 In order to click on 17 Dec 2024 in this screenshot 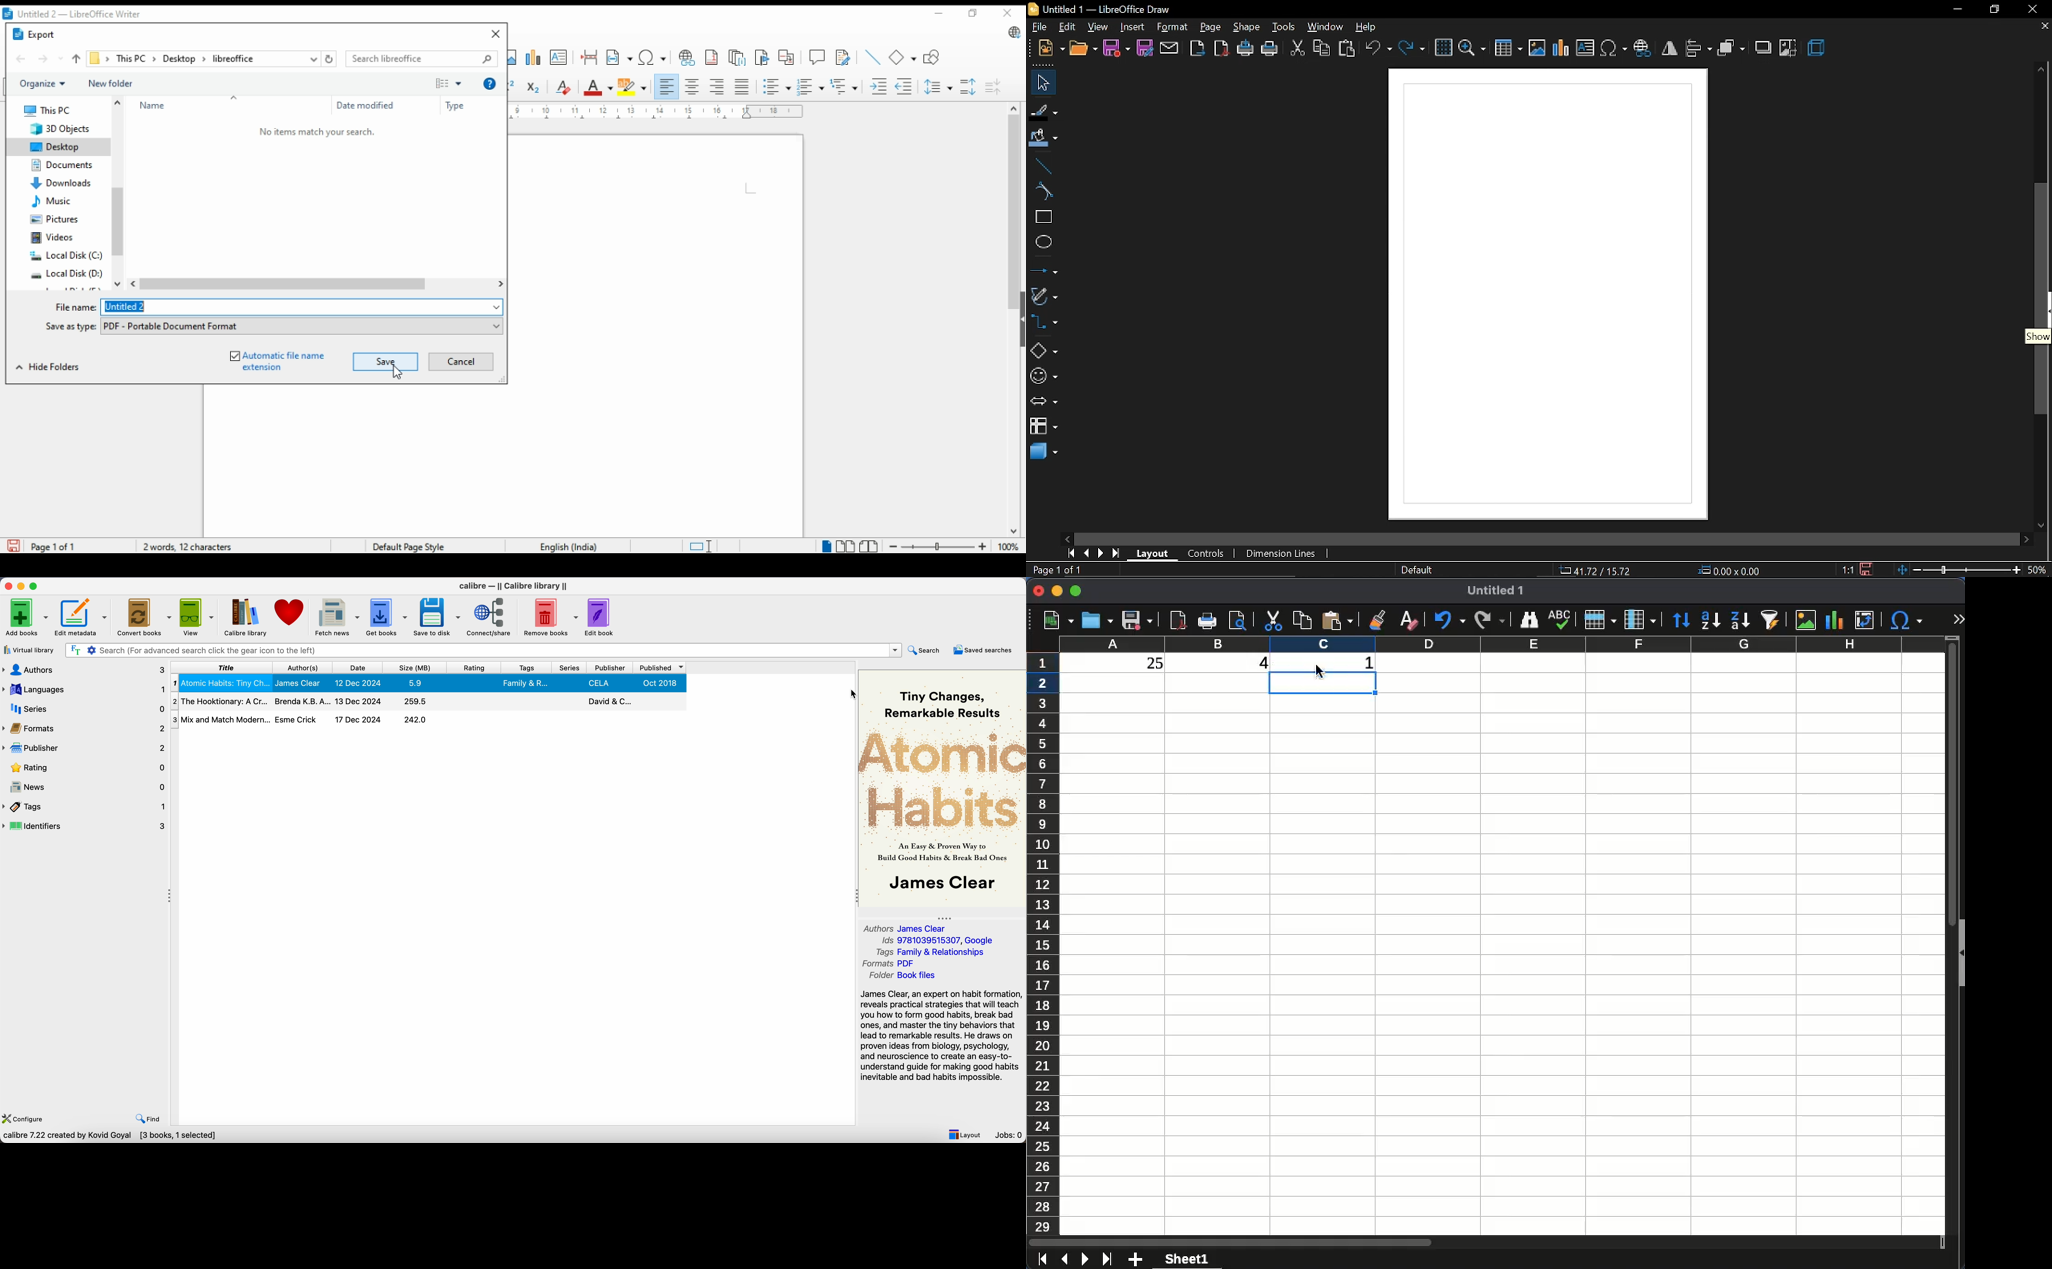, I will do `click(358, 720)`.